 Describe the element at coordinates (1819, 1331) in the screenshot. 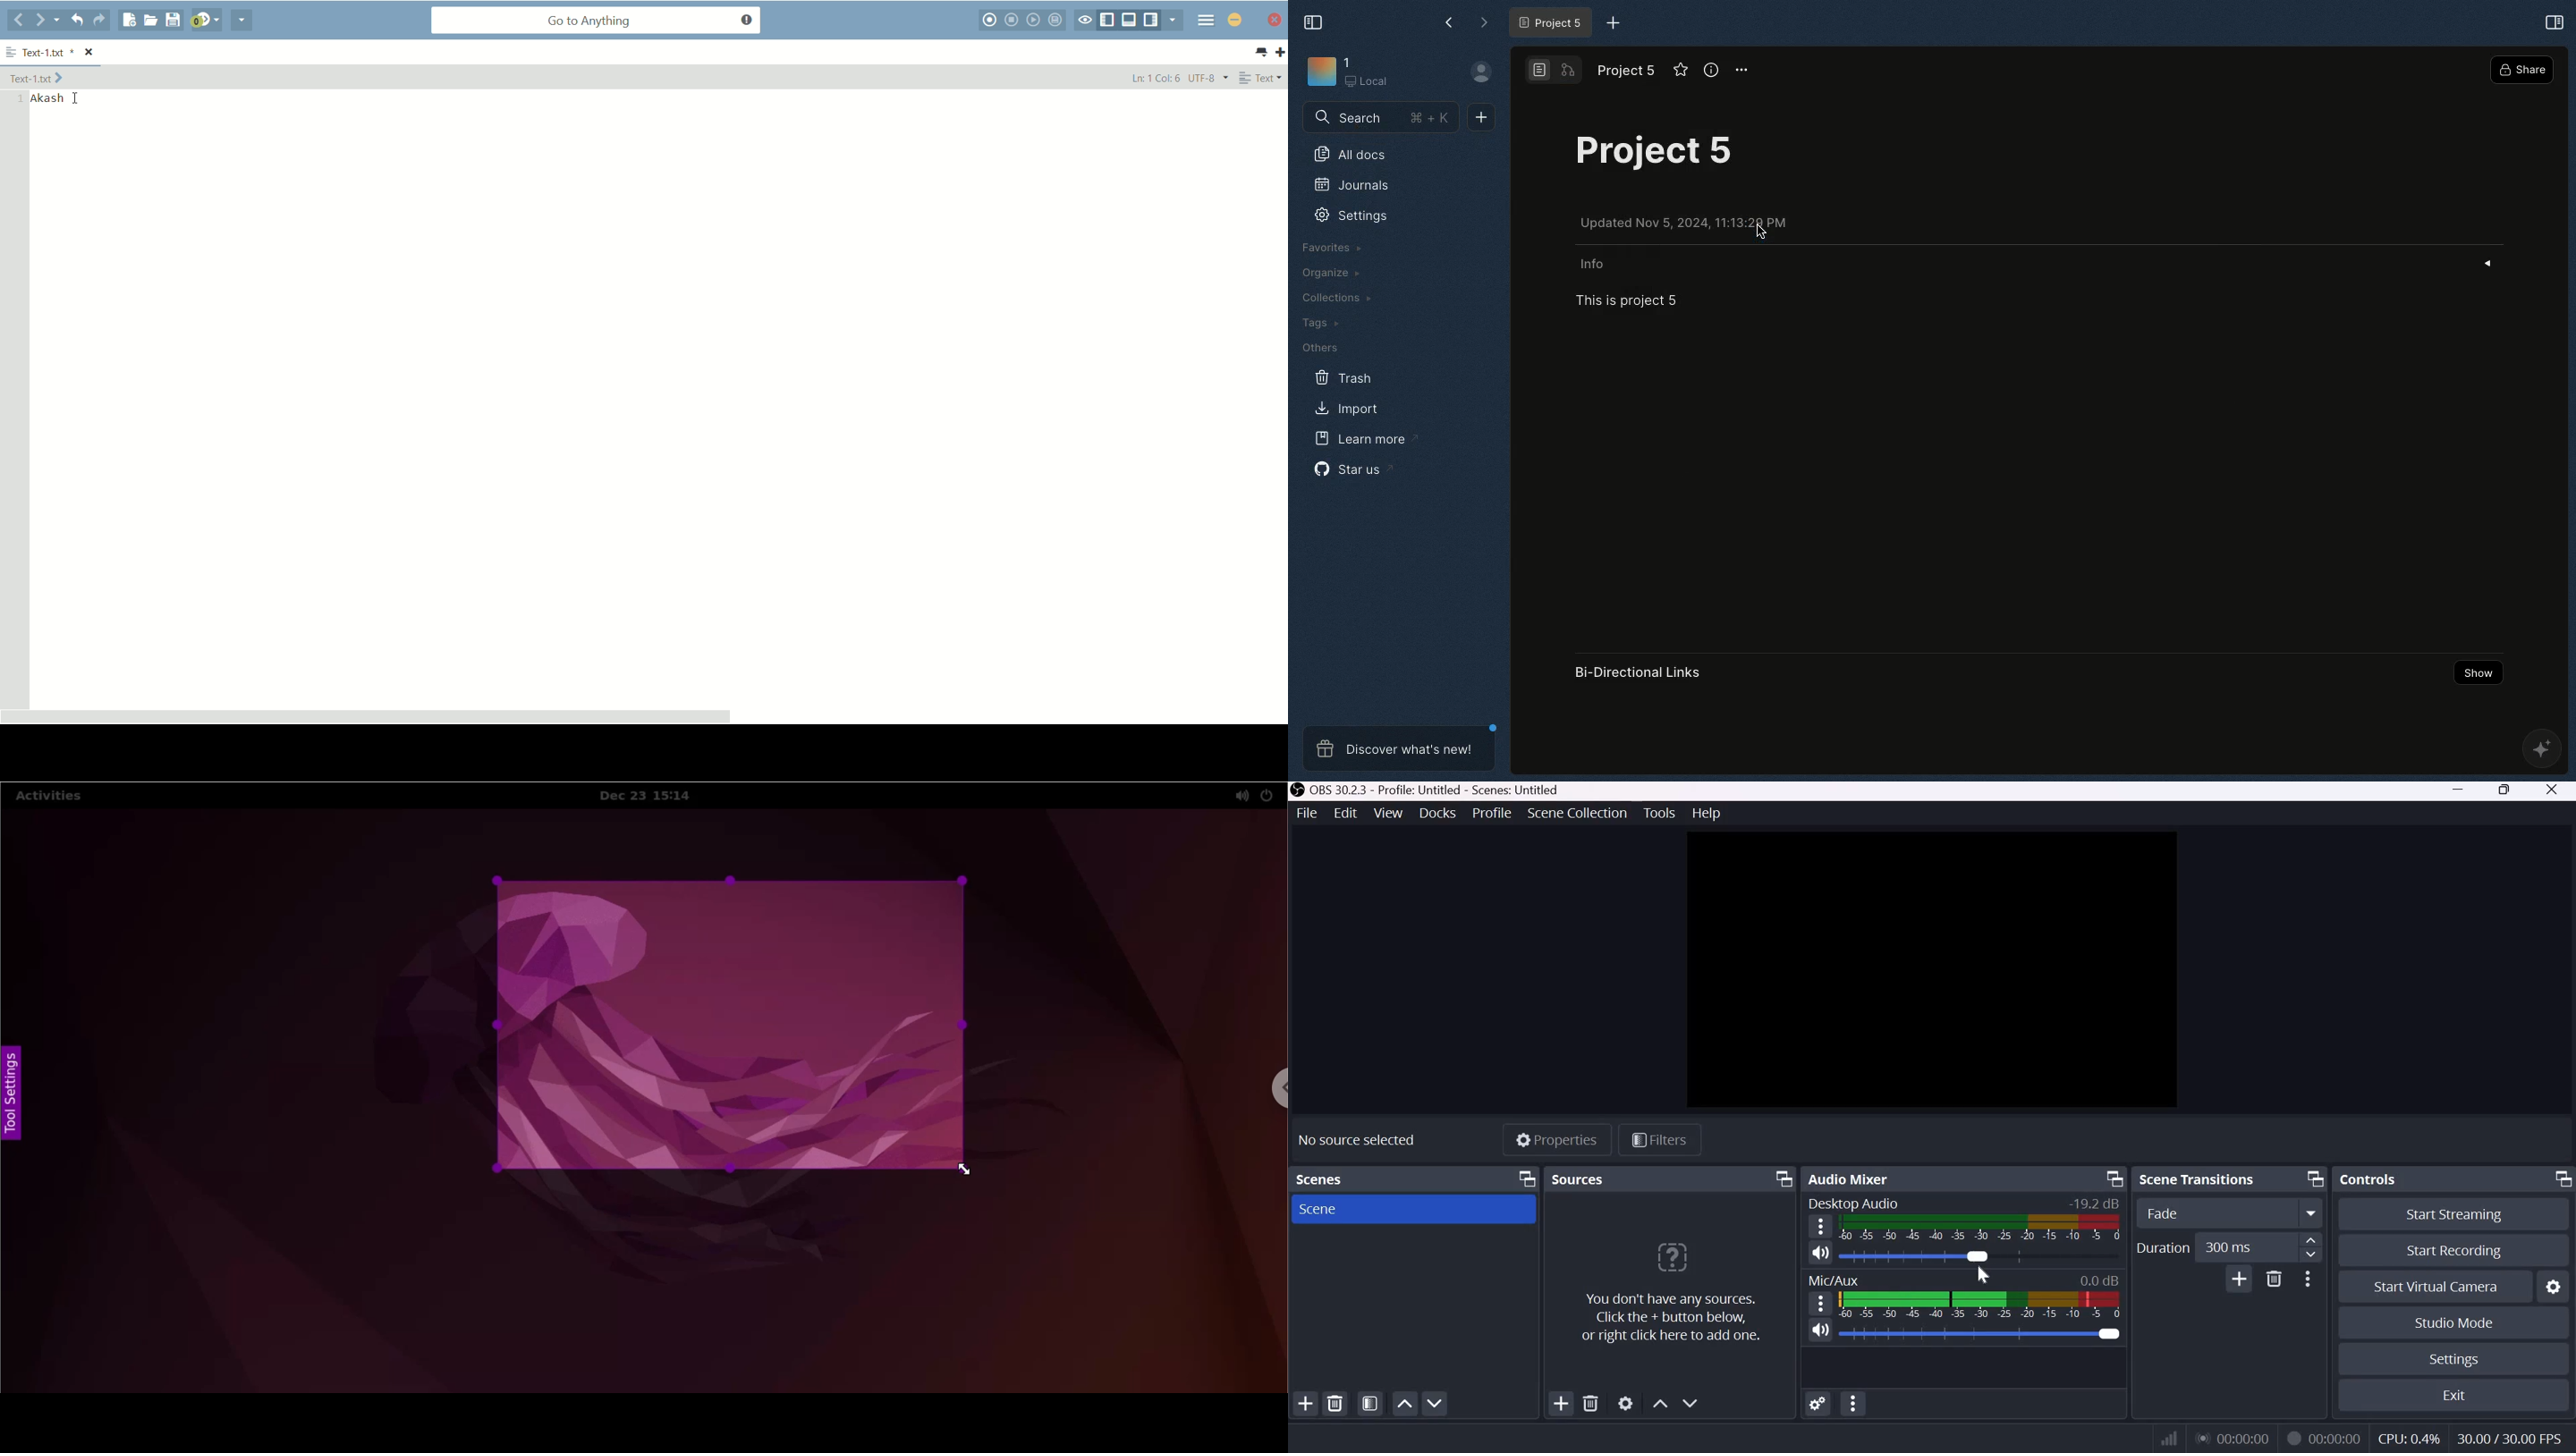

I see `Speaker icon` at that location.